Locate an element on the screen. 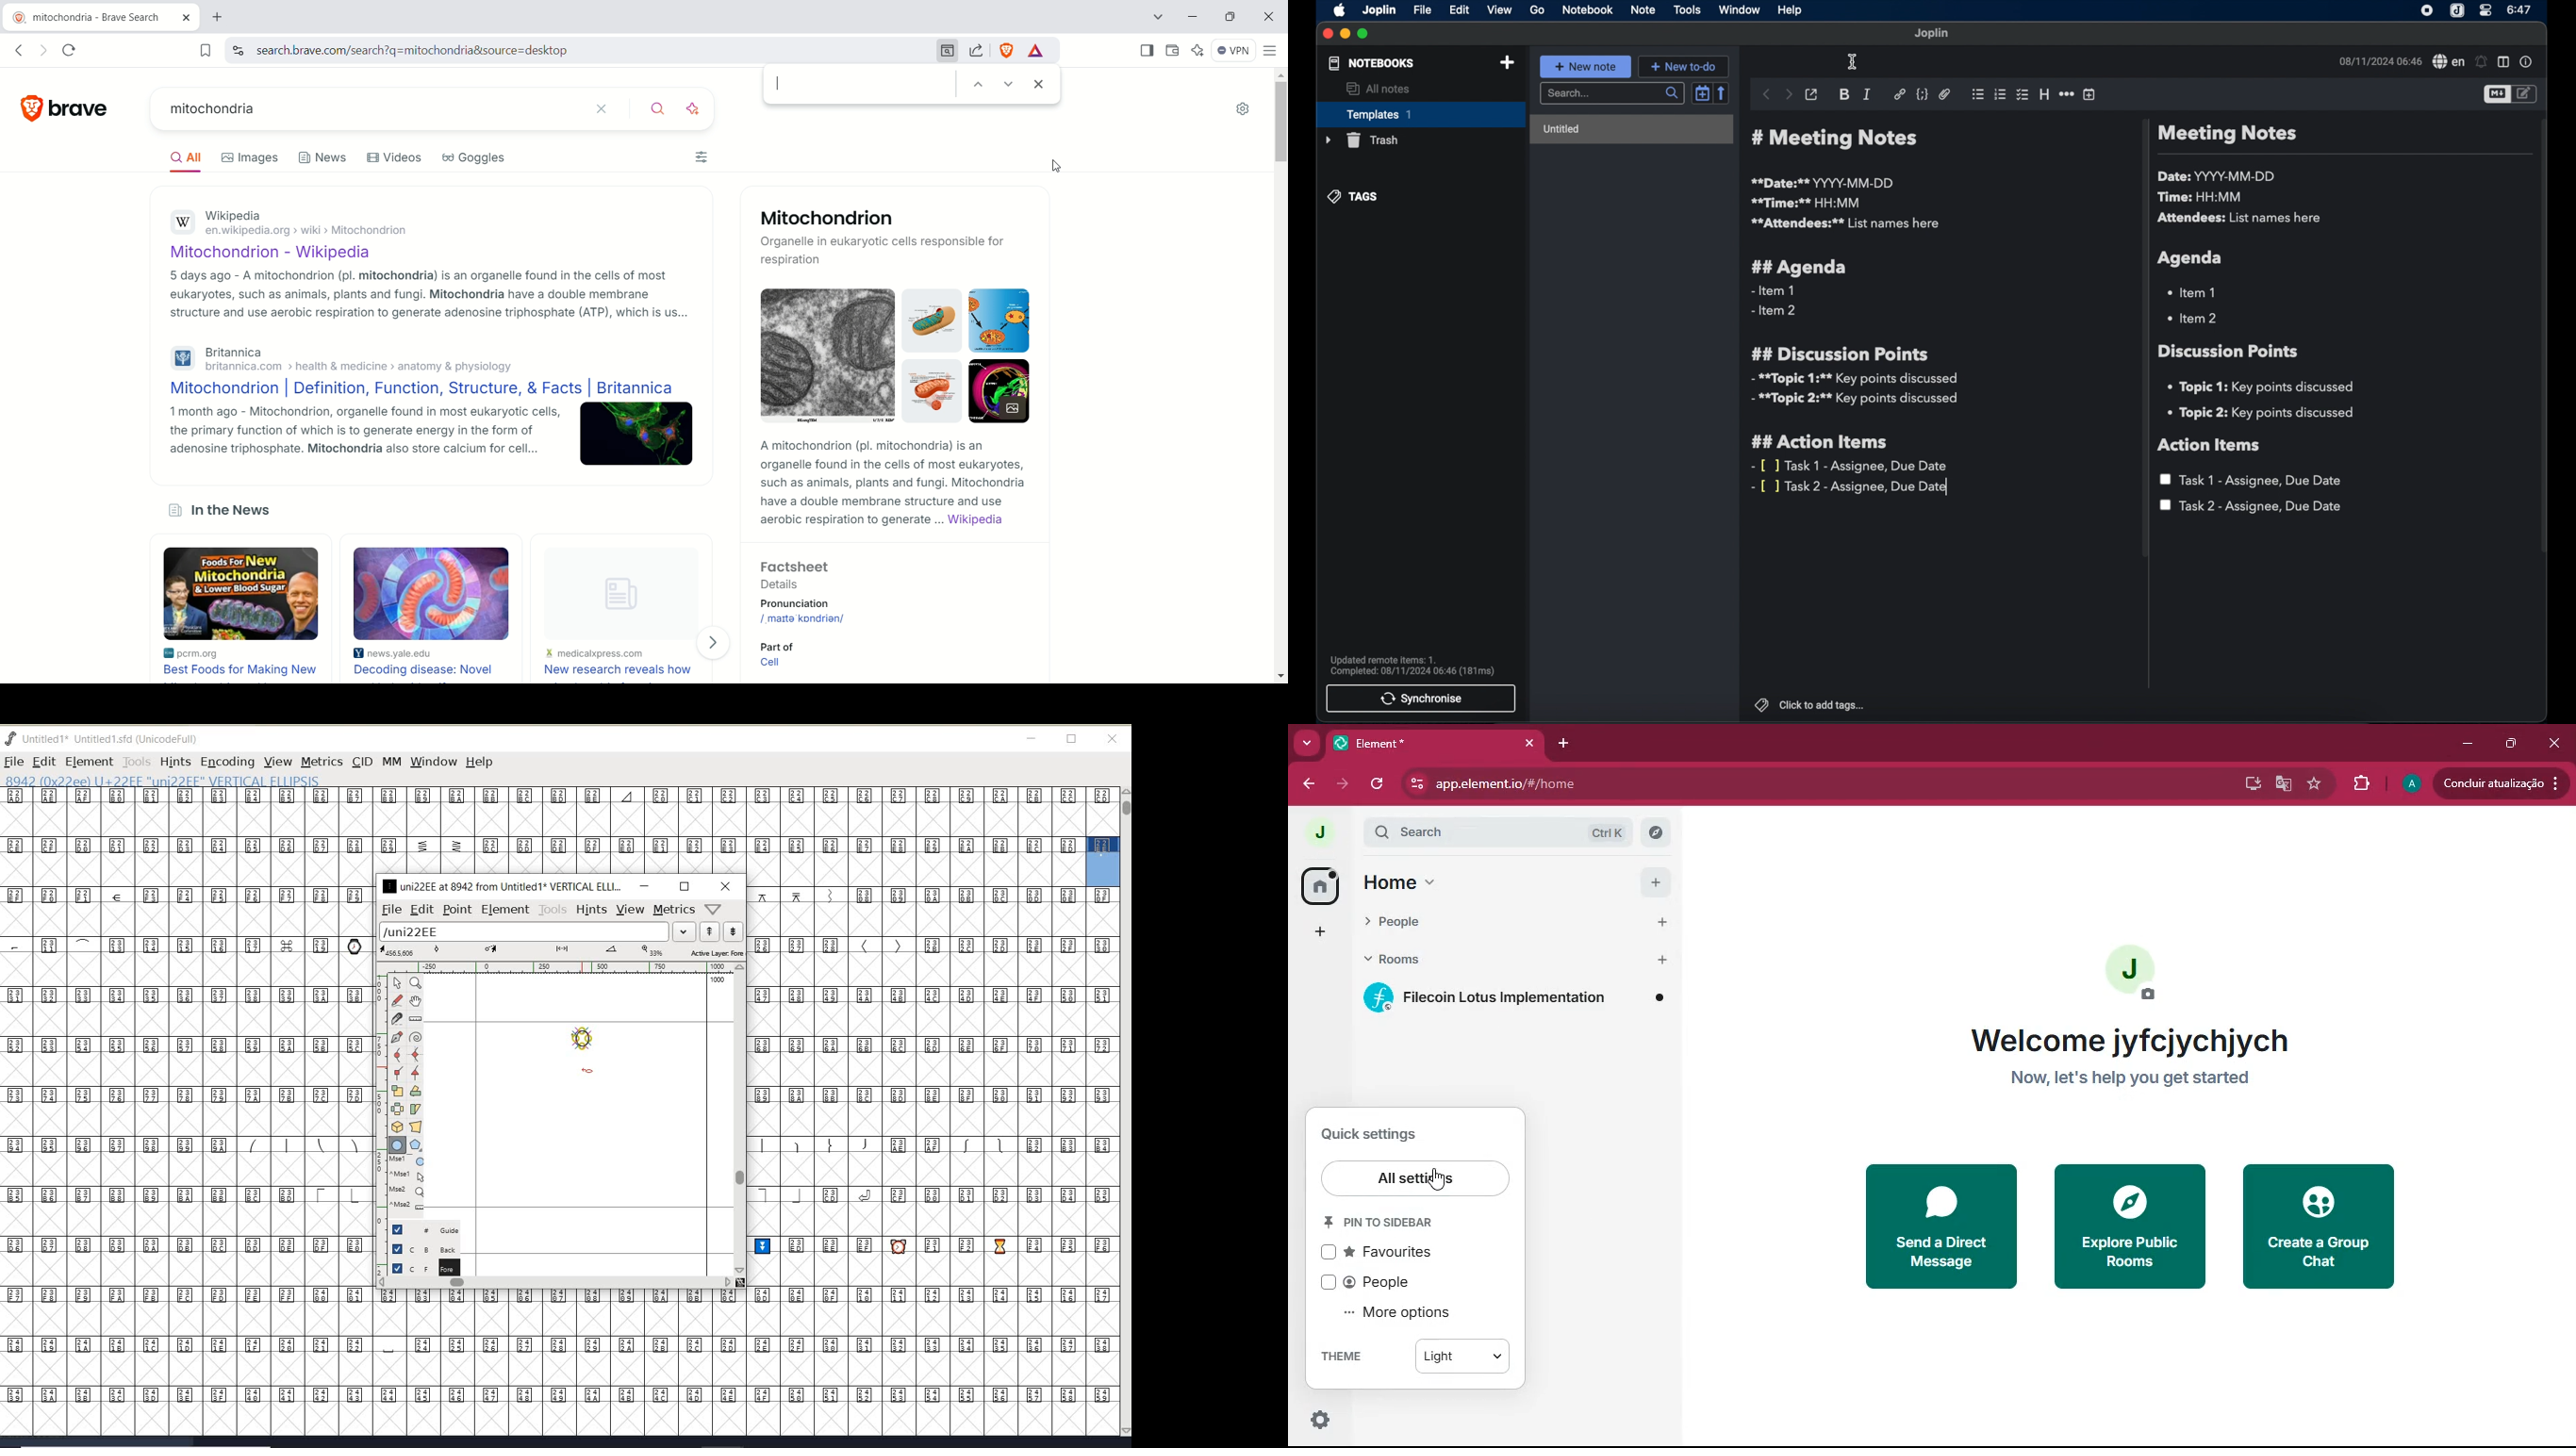 This screenshot has width=2576, height=1456. reverse sort order is located at coordinates (1723, 93).